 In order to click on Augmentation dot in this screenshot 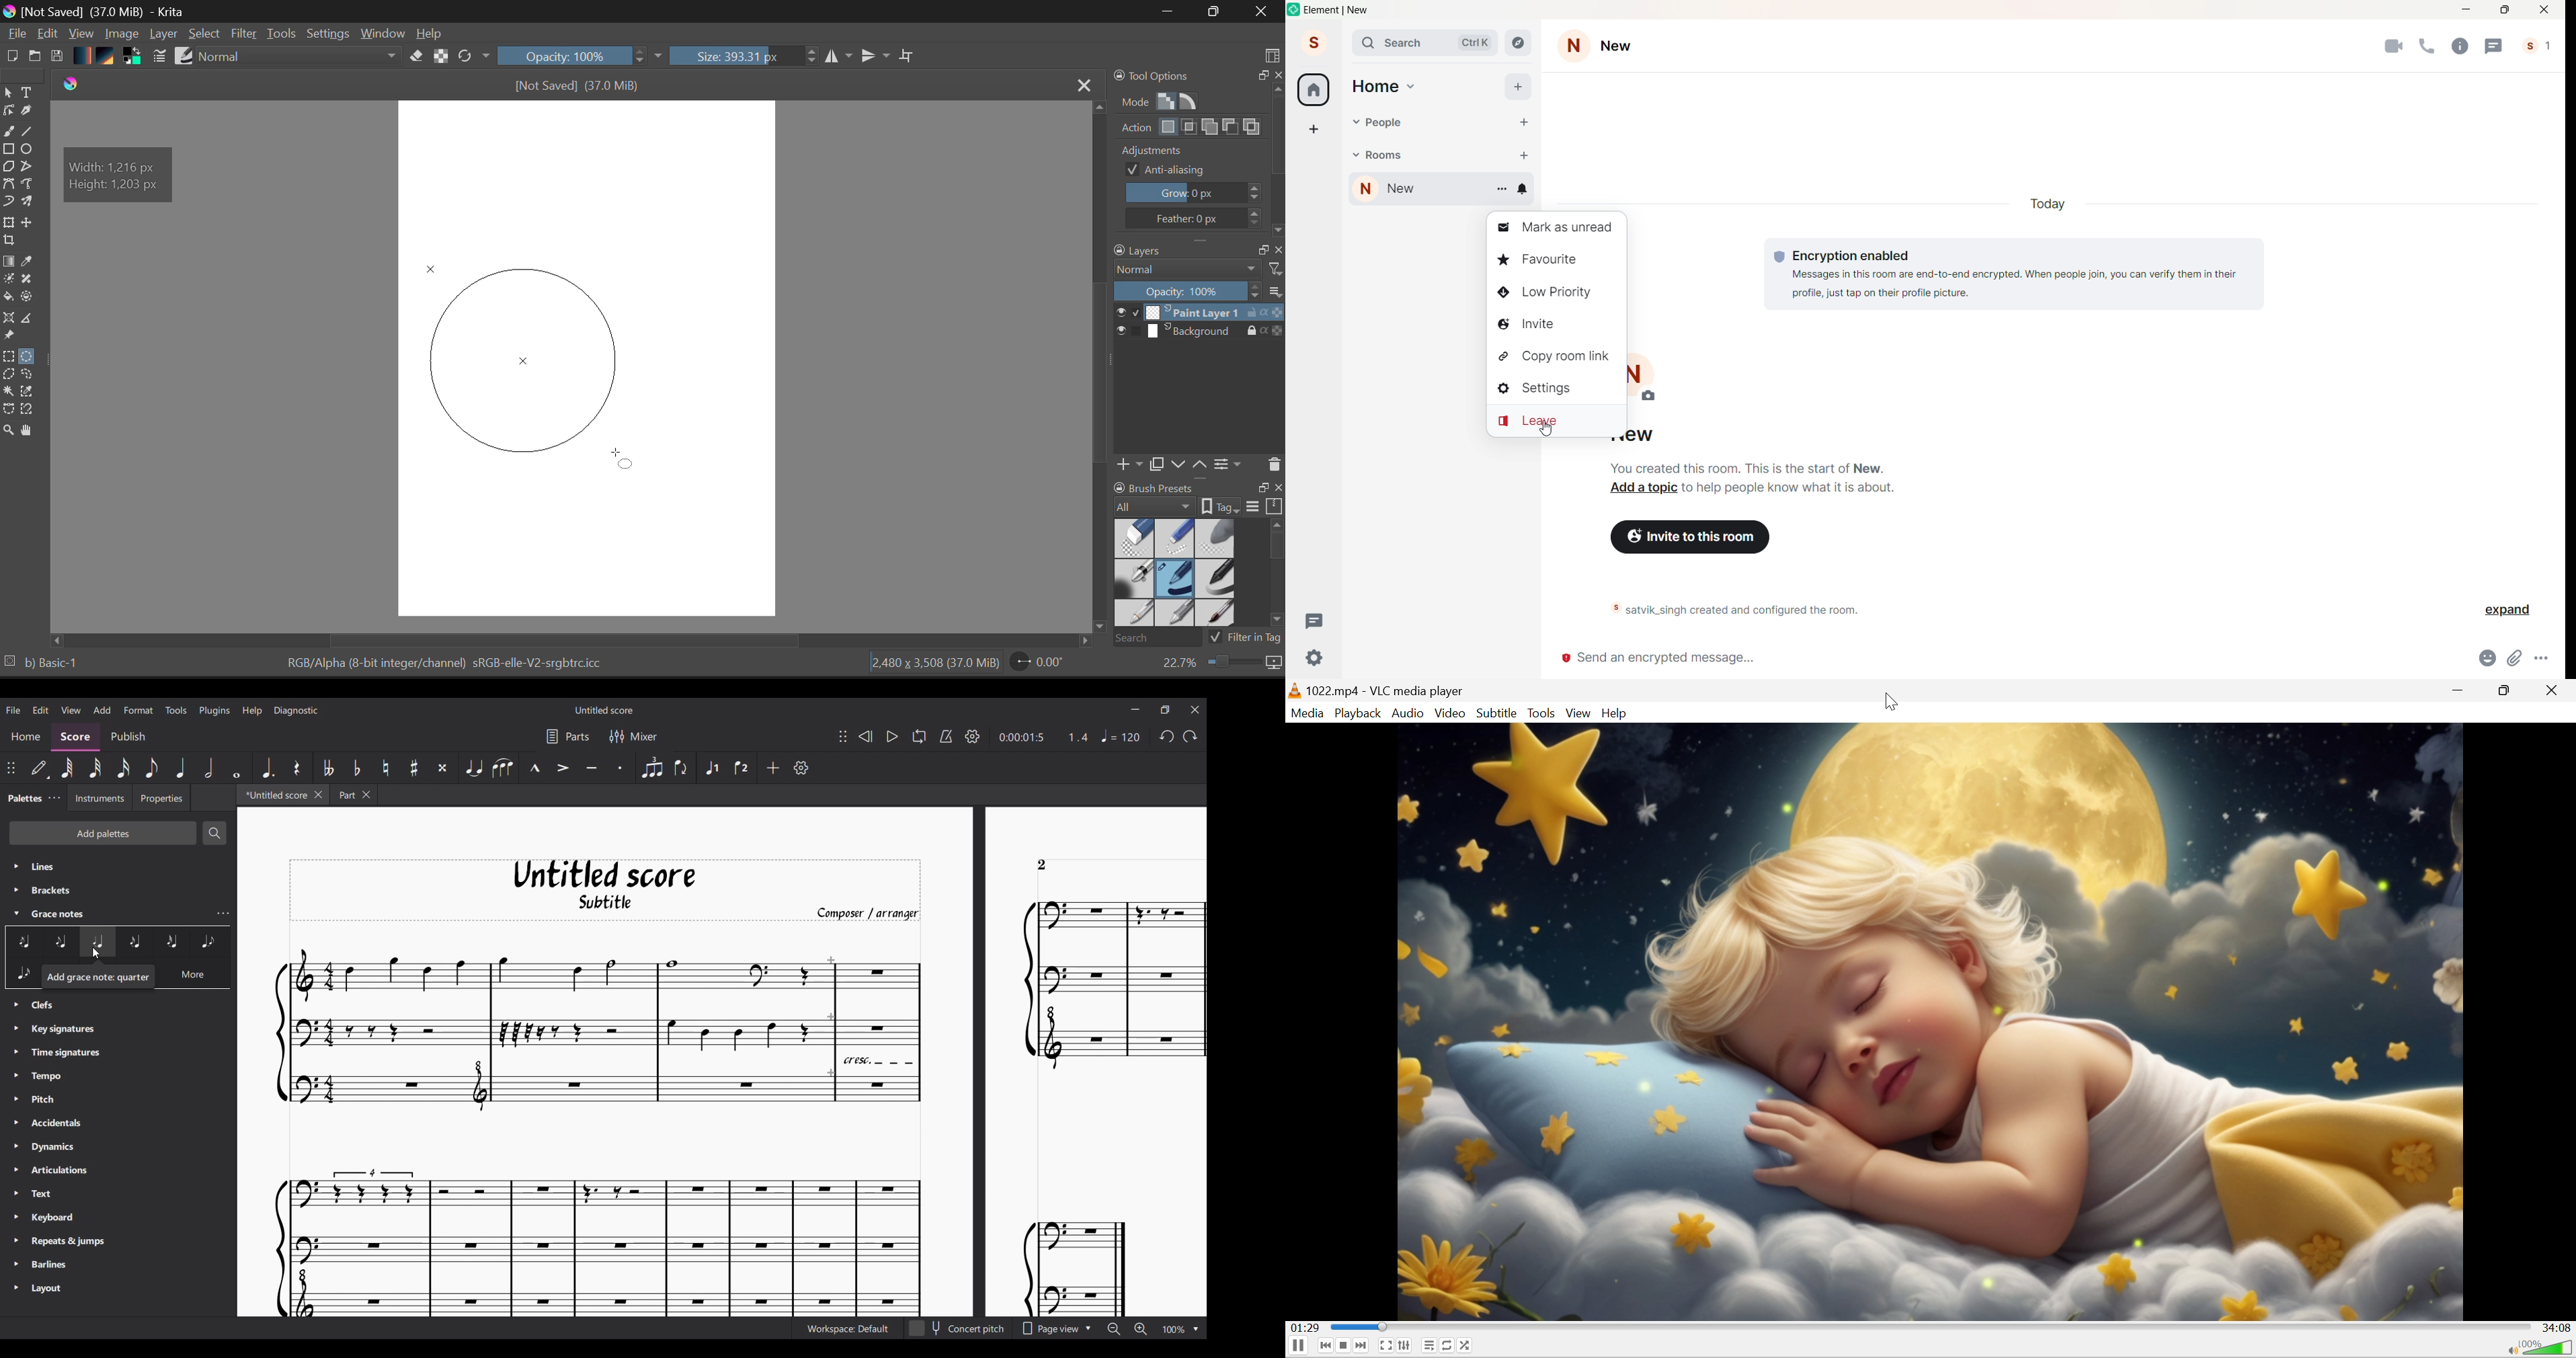, I will do `click(267, 768)`.